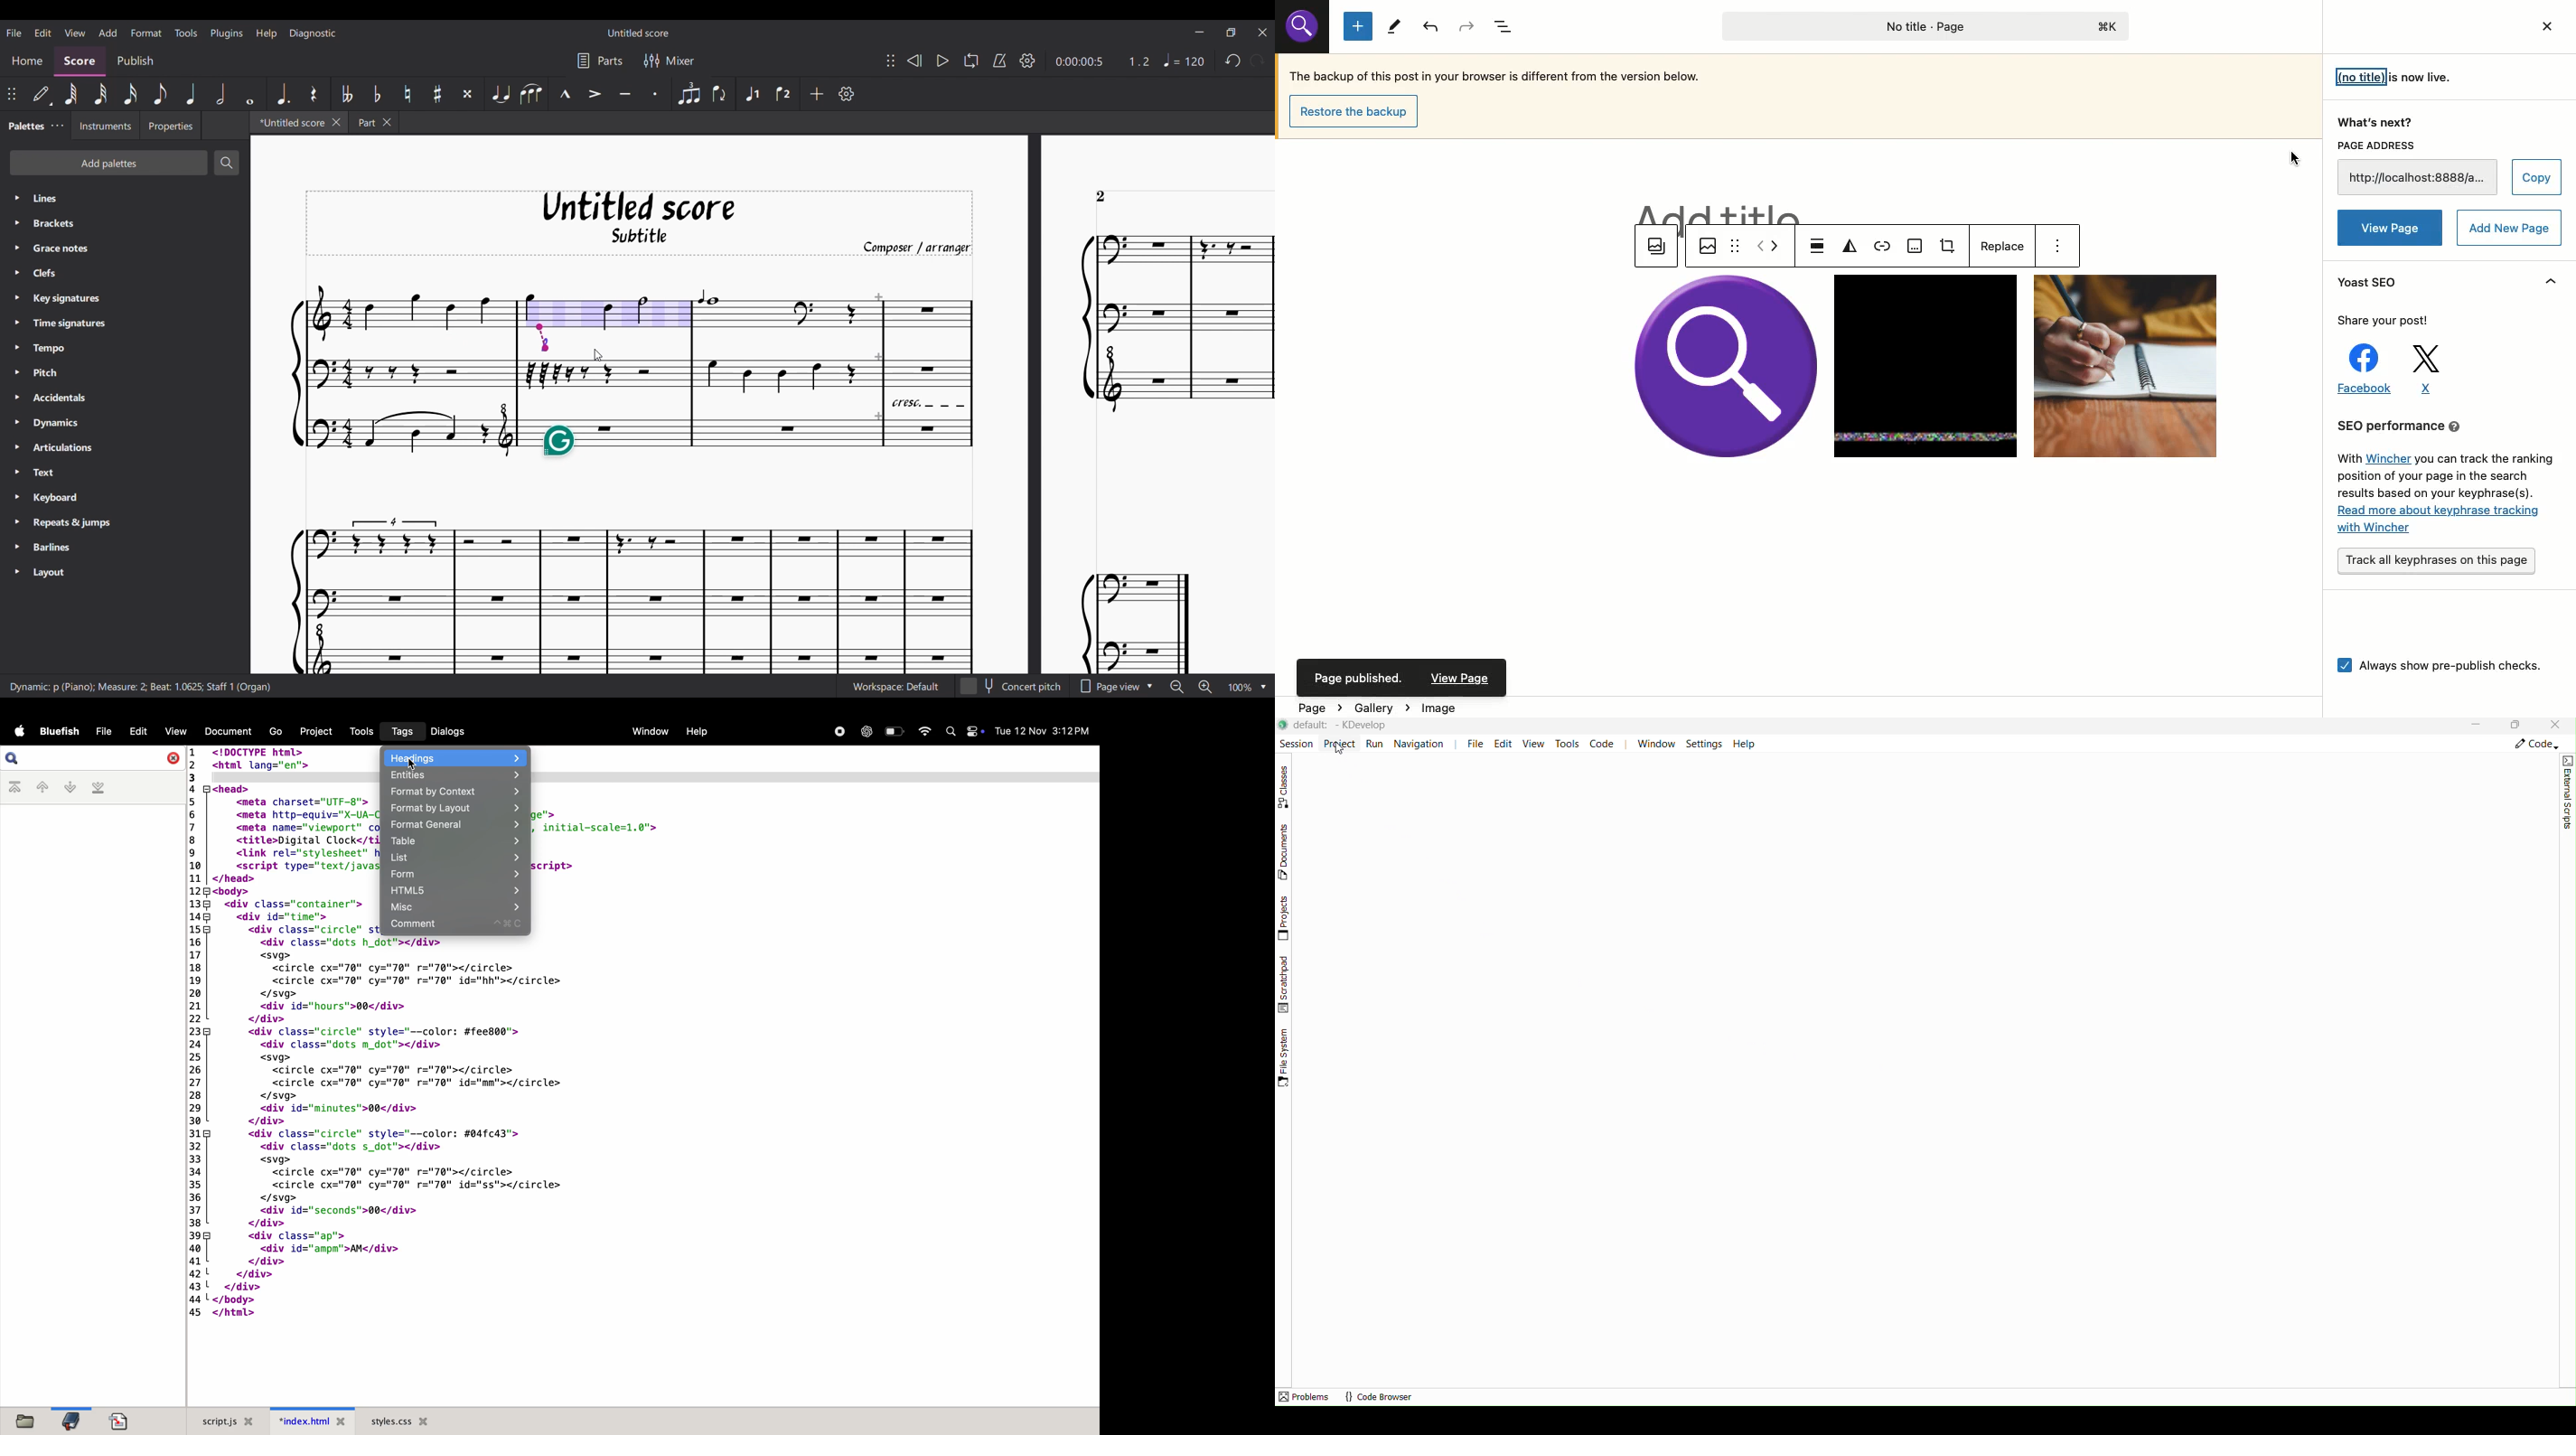 This screenshot has width=2576, height=1456. Describe the element at coordinates (1506, 26) in the screenshot. I see `Document overview` at that location.